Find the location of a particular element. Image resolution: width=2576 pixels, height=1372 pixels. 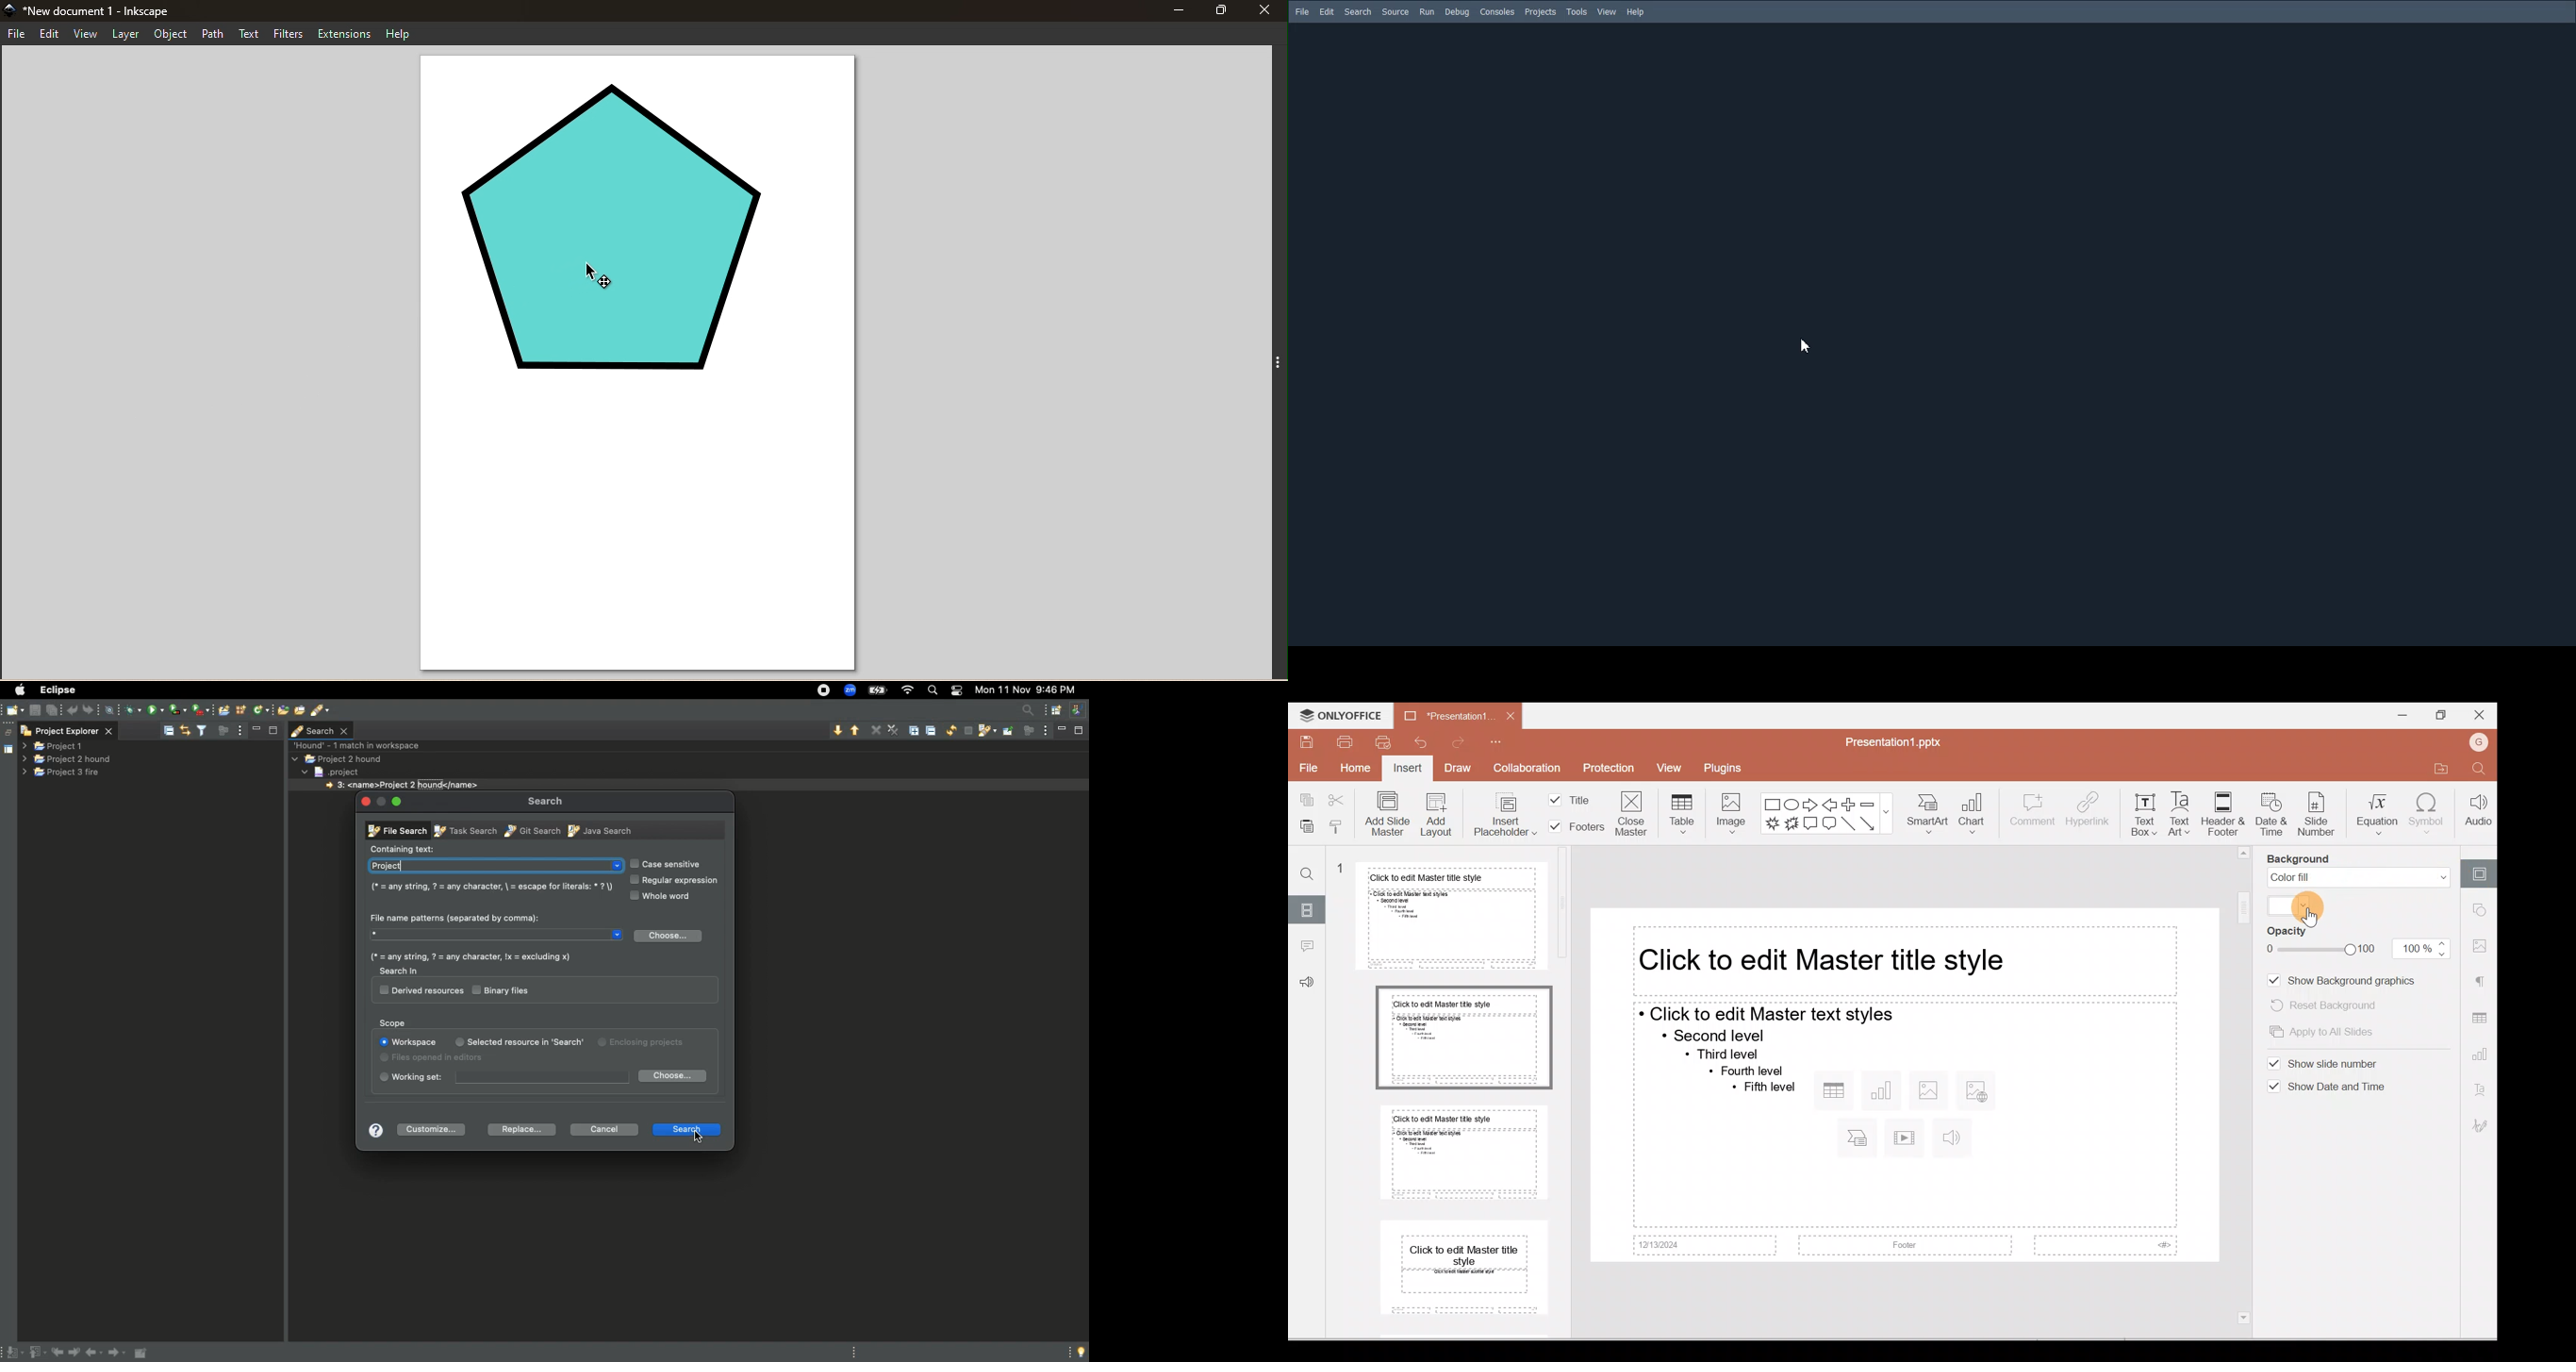

Text is located at coordinates (250, 33).